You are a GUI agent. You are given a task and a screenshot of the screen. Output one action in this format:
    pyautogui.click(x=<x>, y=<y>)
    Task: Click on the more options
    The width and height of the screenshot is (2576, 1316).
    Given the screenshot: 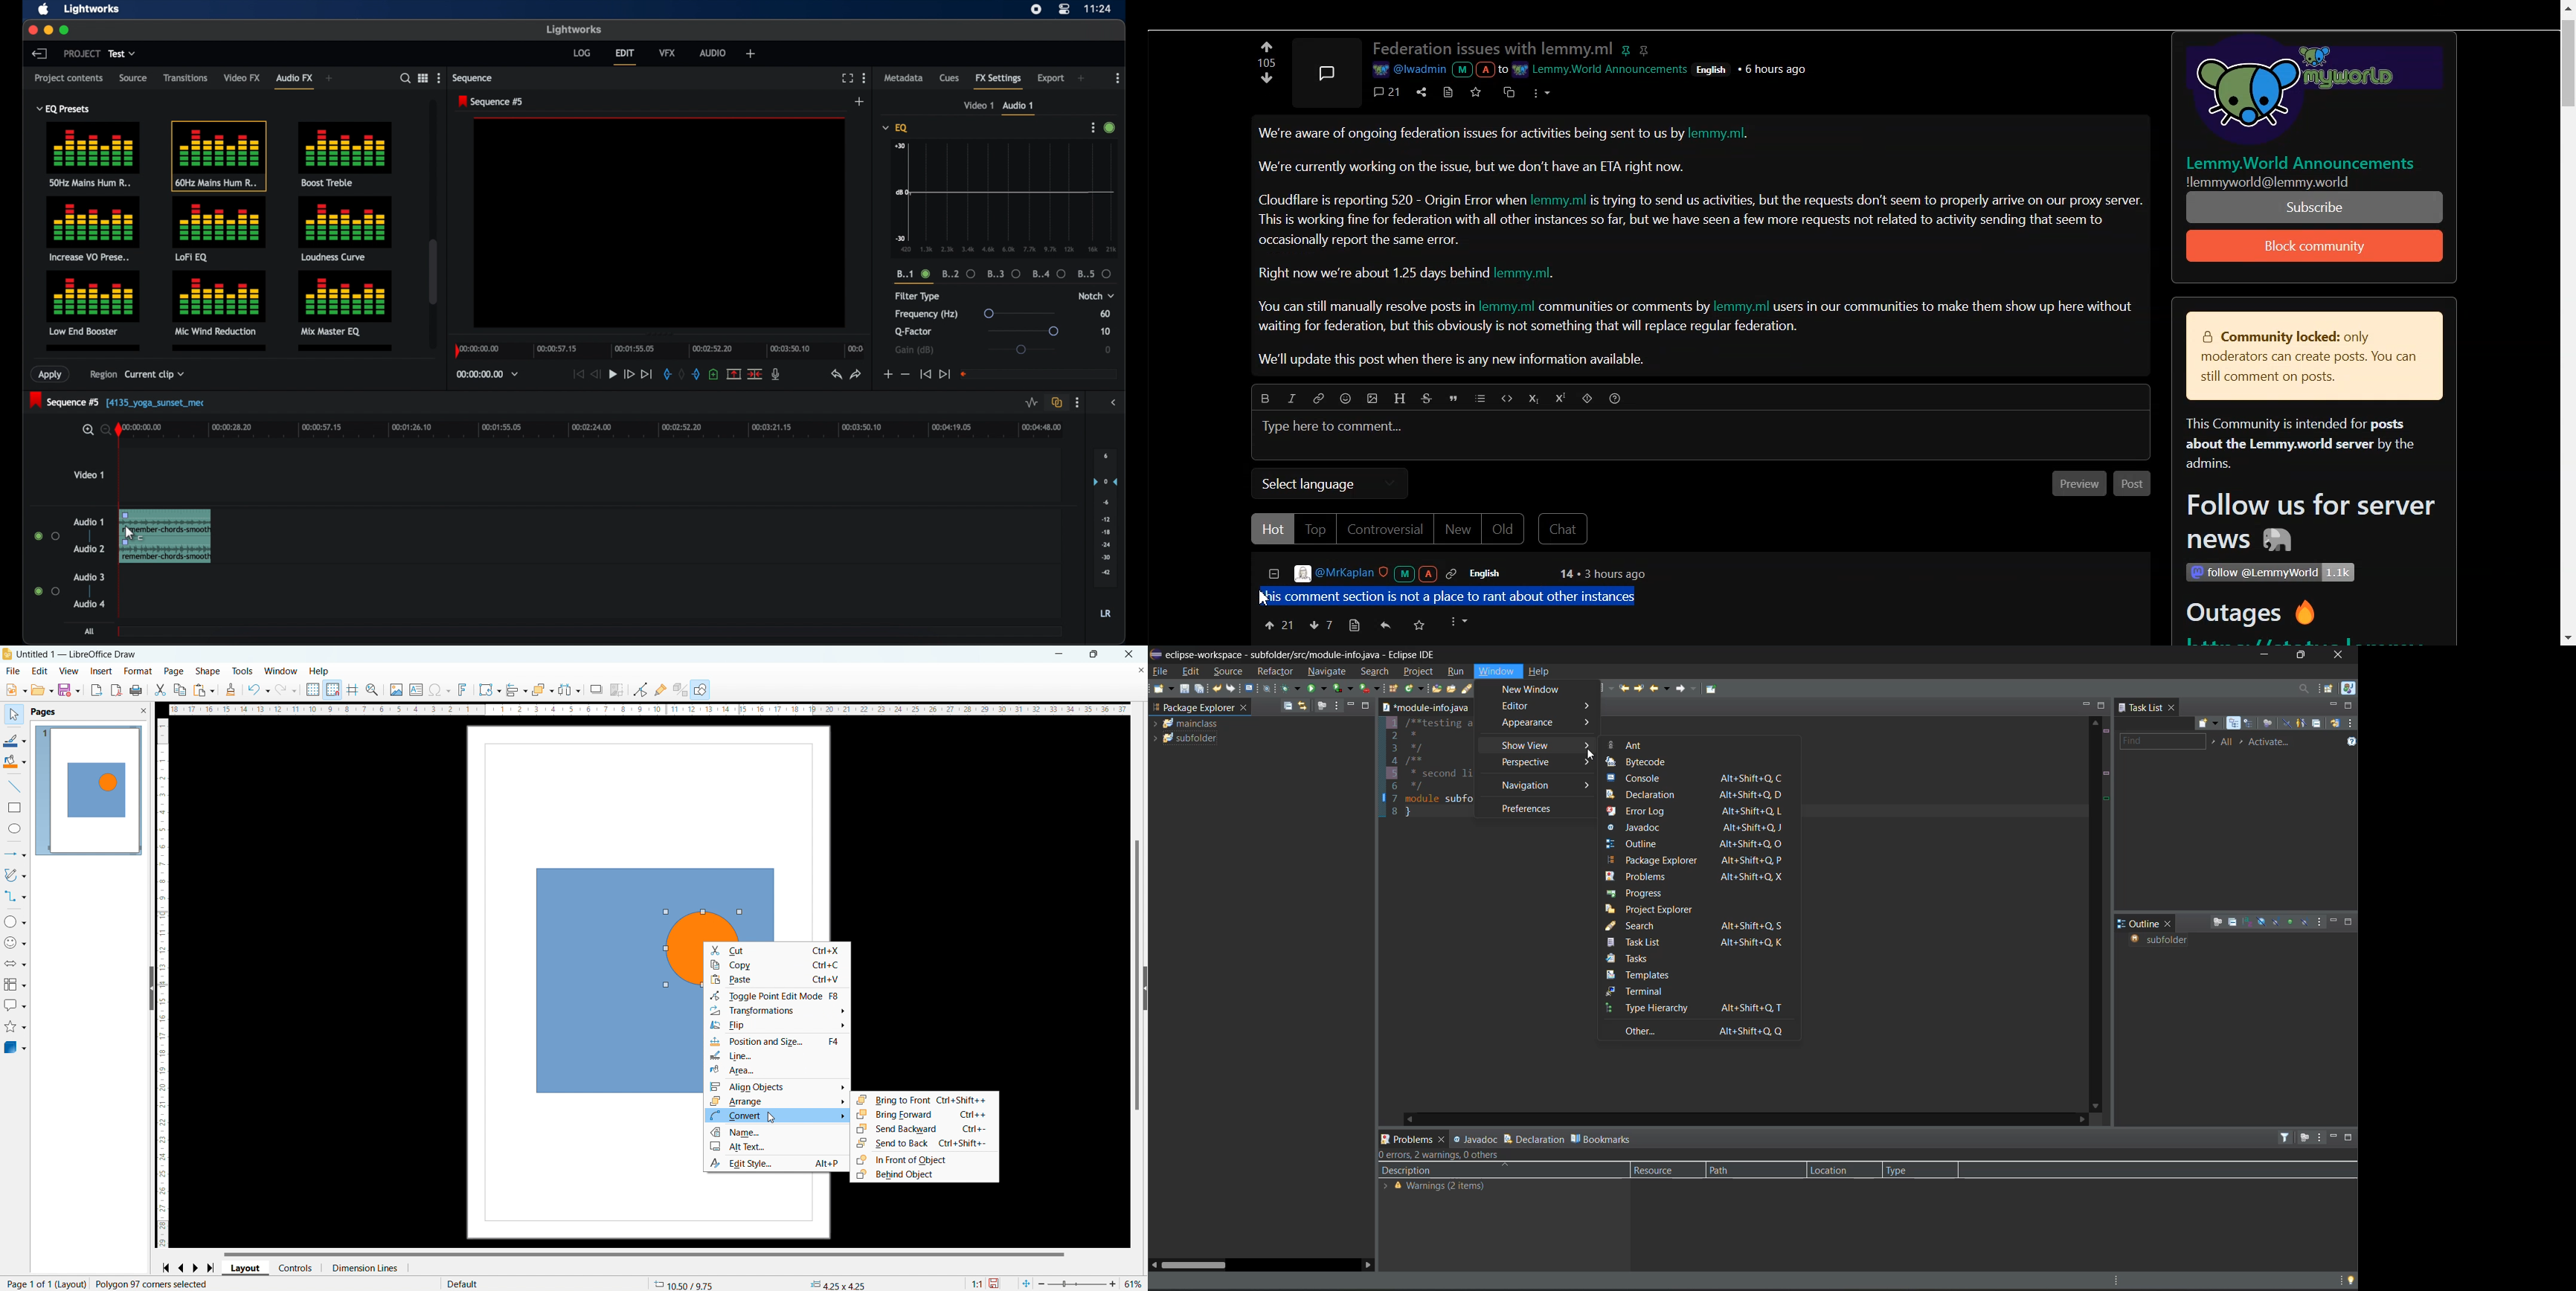 What is the action you would take?
    pyautogui.click(x=438, y=78)
    